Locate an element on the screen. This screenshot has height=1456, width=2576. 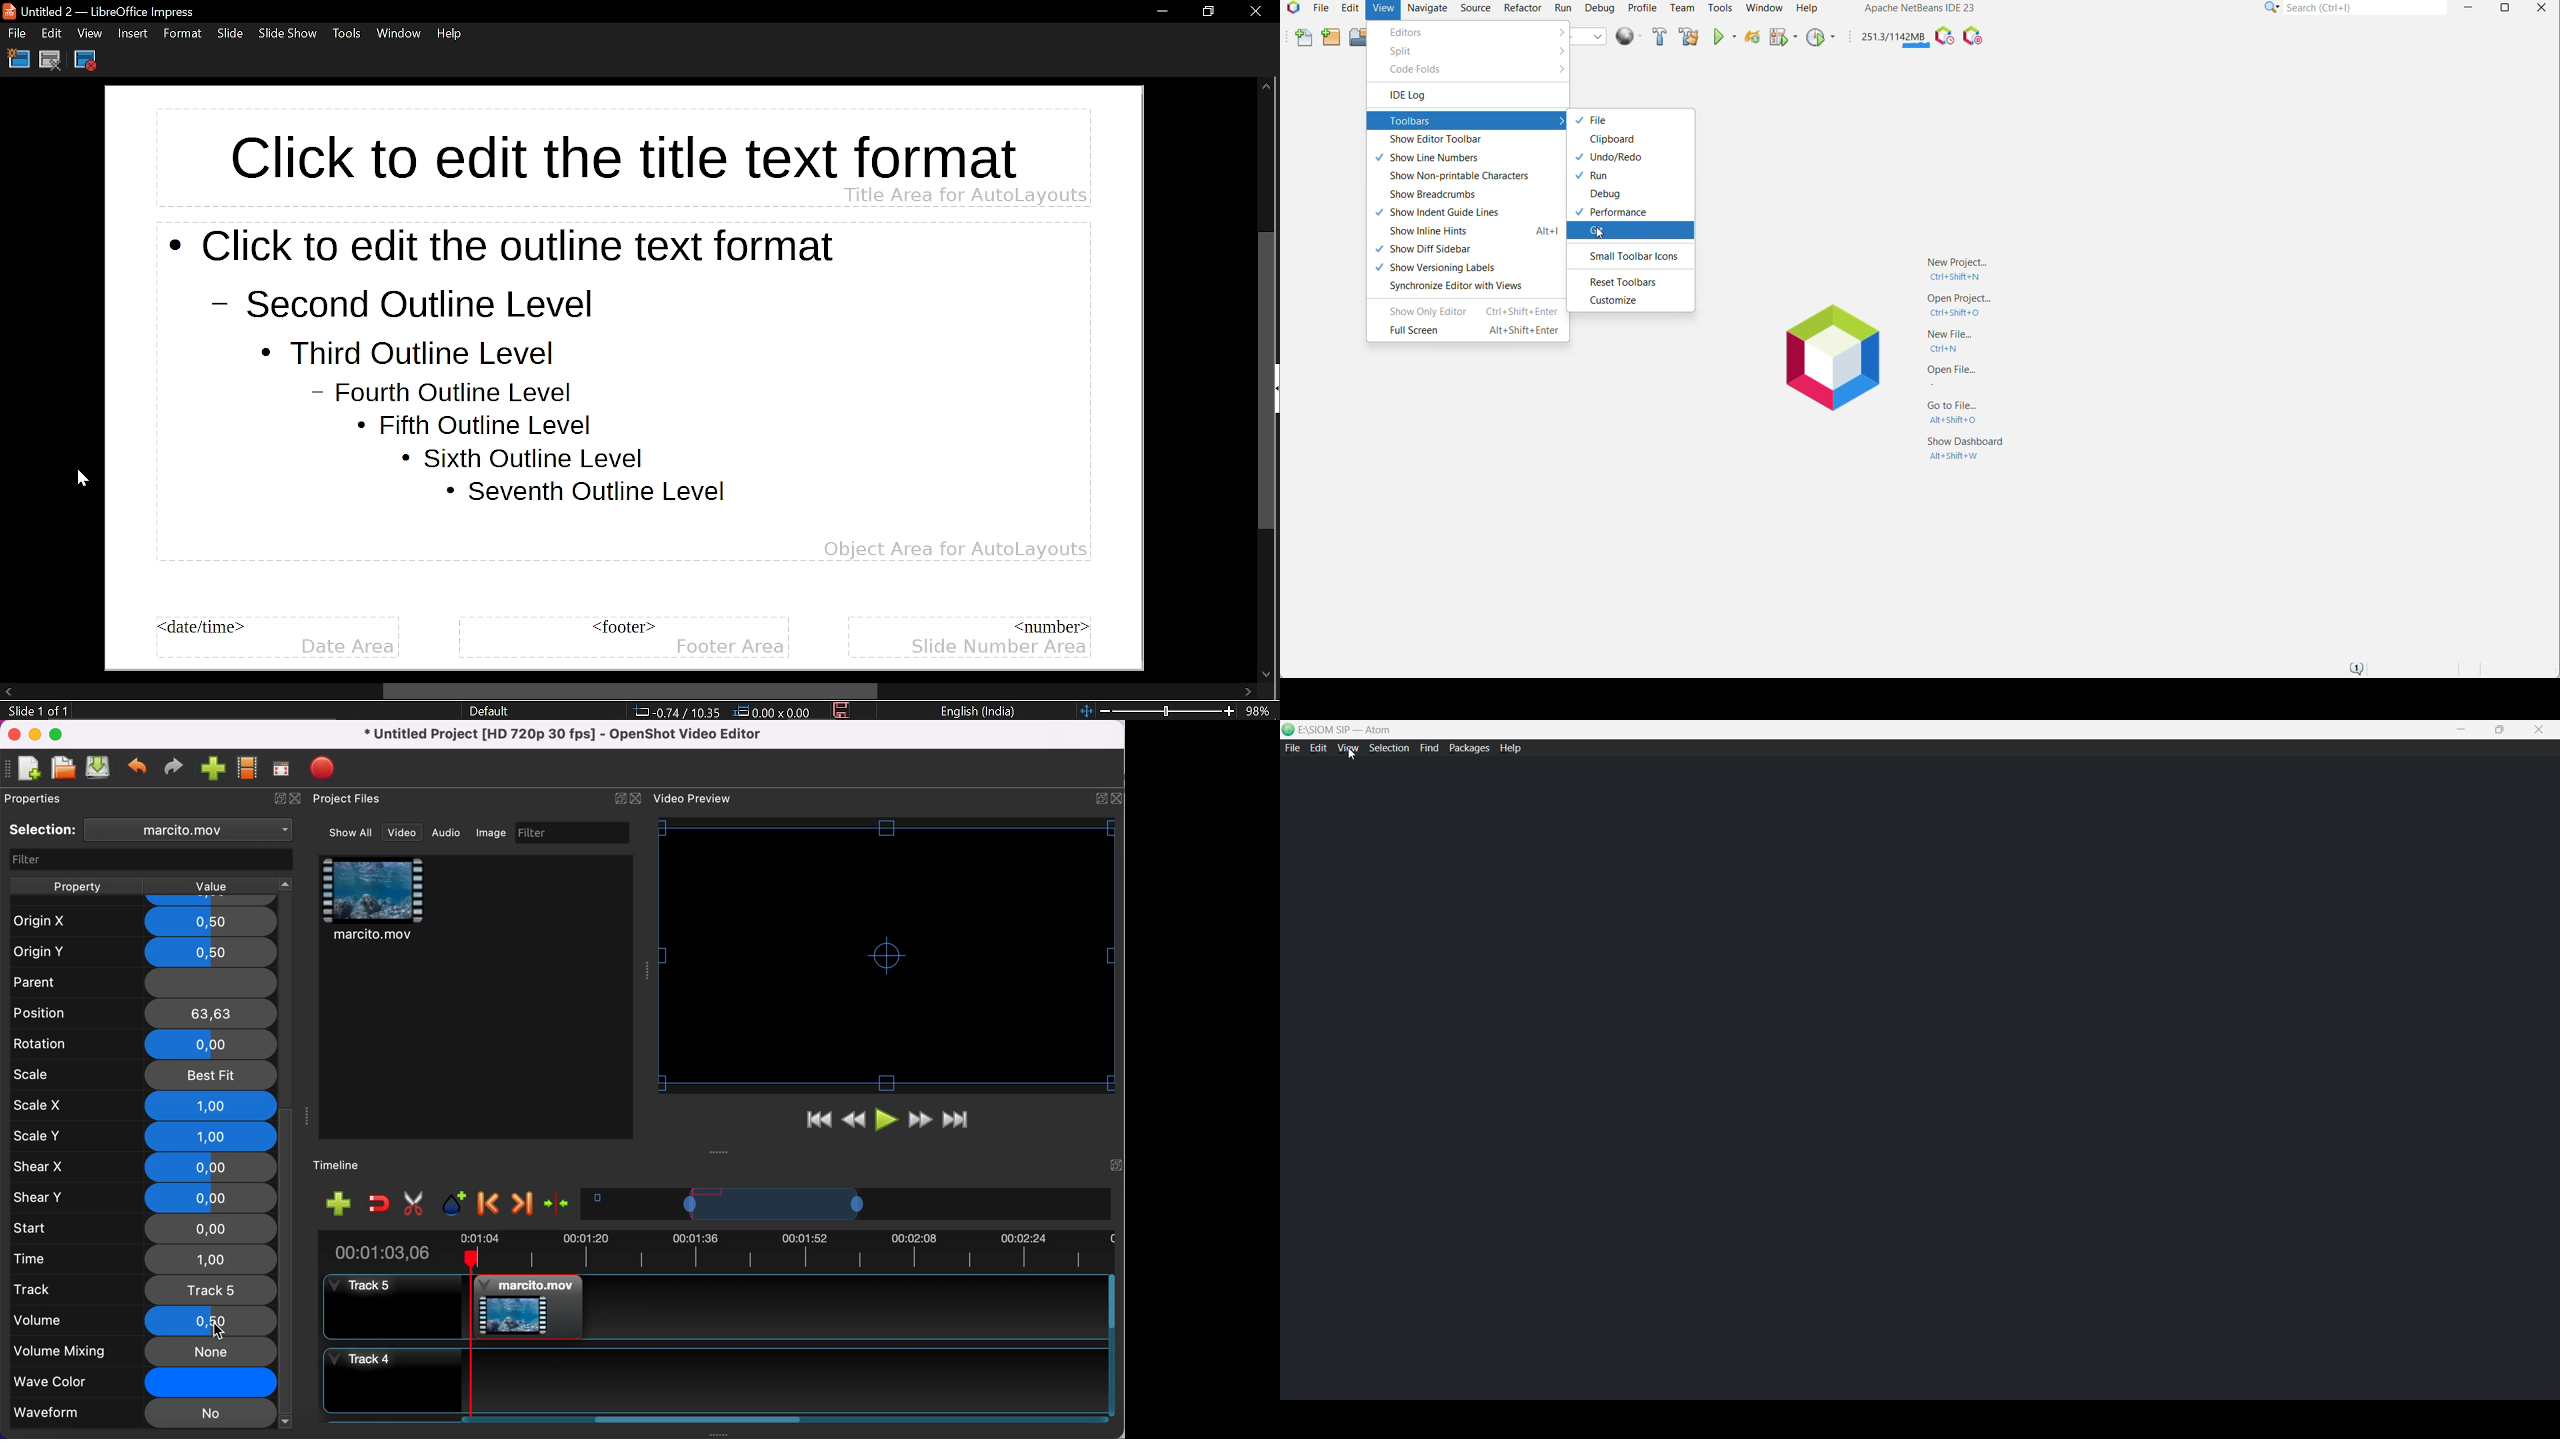
Move up is located at coordinates (1267, 53).